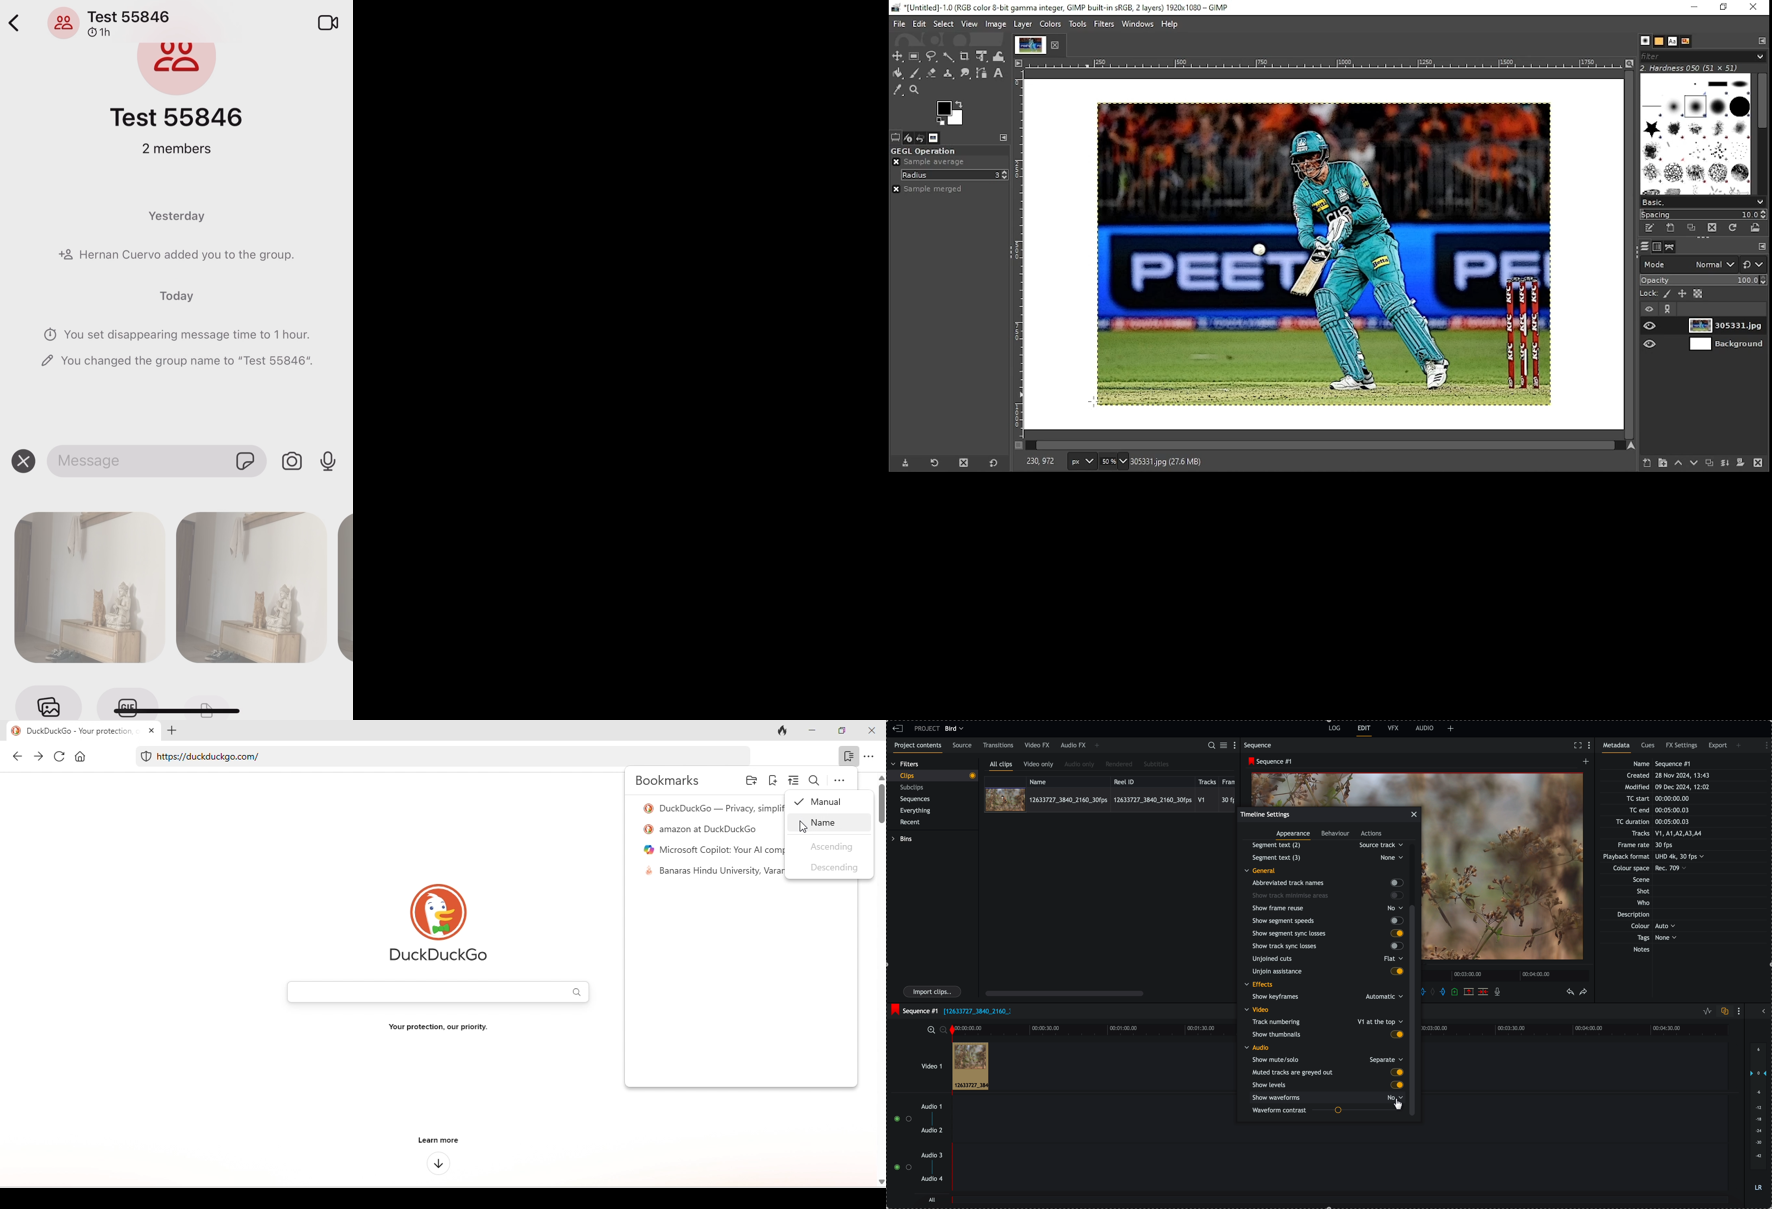 Image resolution: width=1792 pixels, height=1232 pixels. I want to click on lock, so click(1649, 293).